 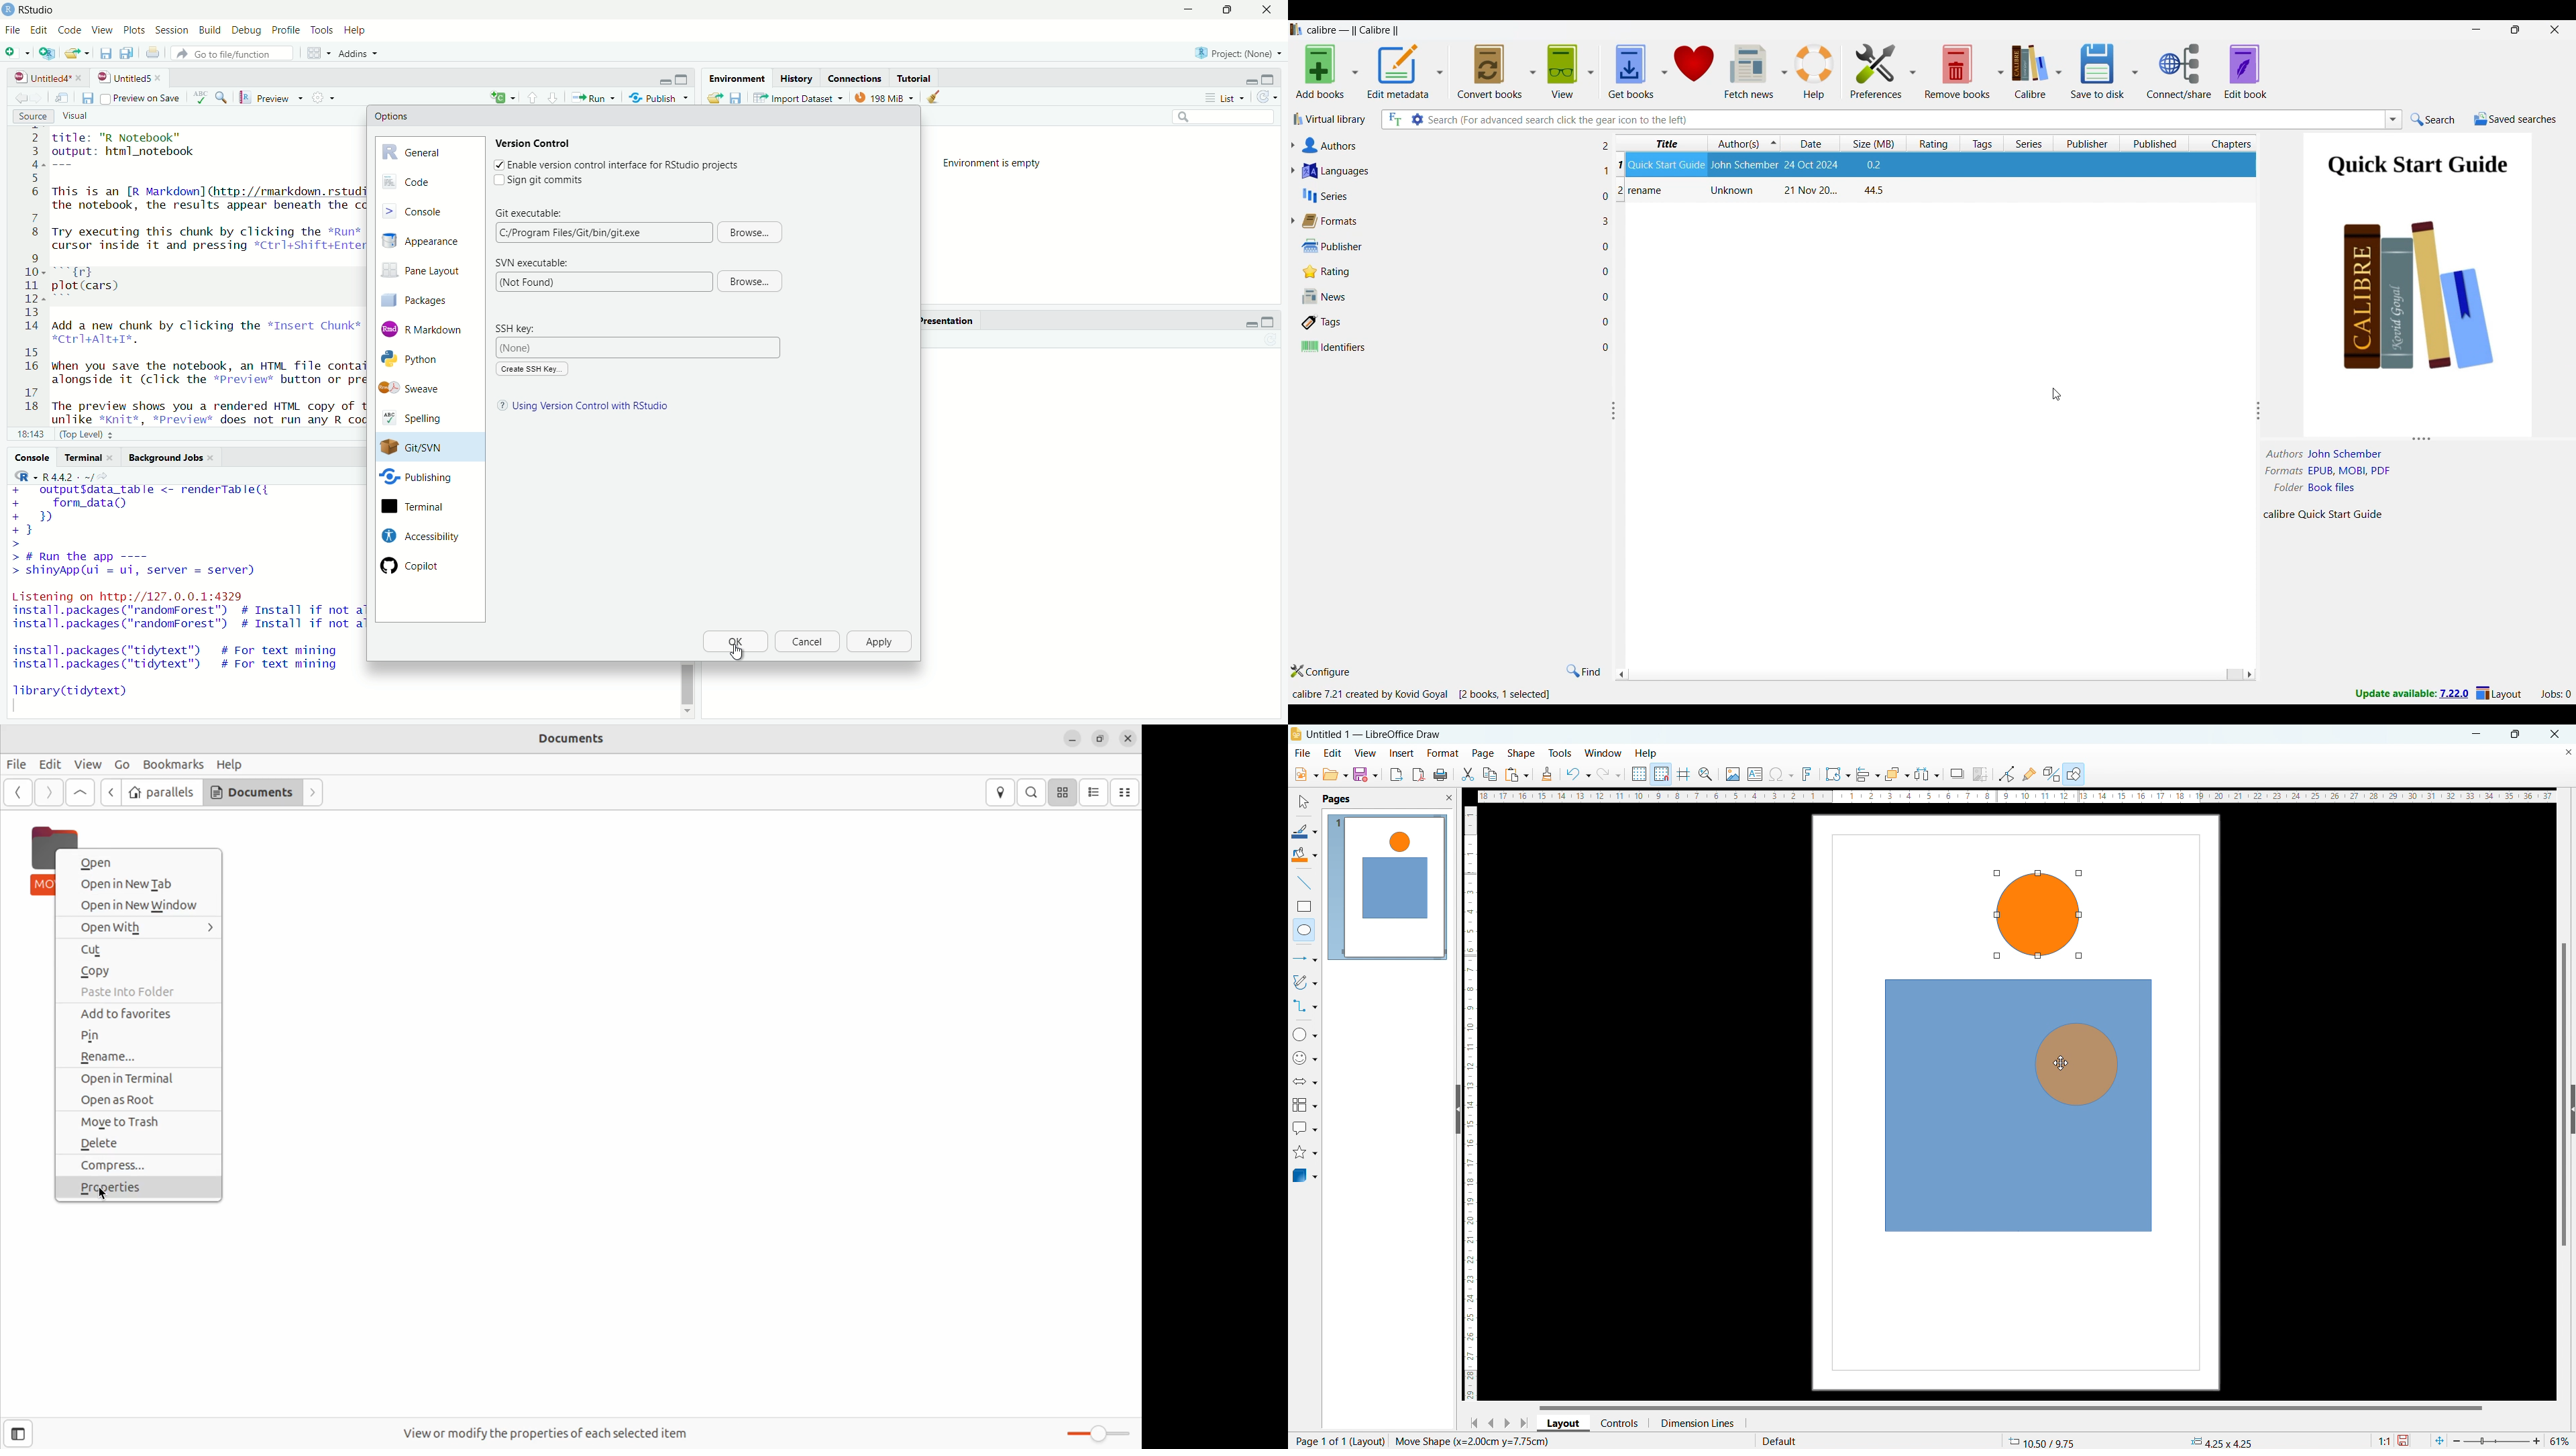 I want to click on view, so click(x=1365, y=753).